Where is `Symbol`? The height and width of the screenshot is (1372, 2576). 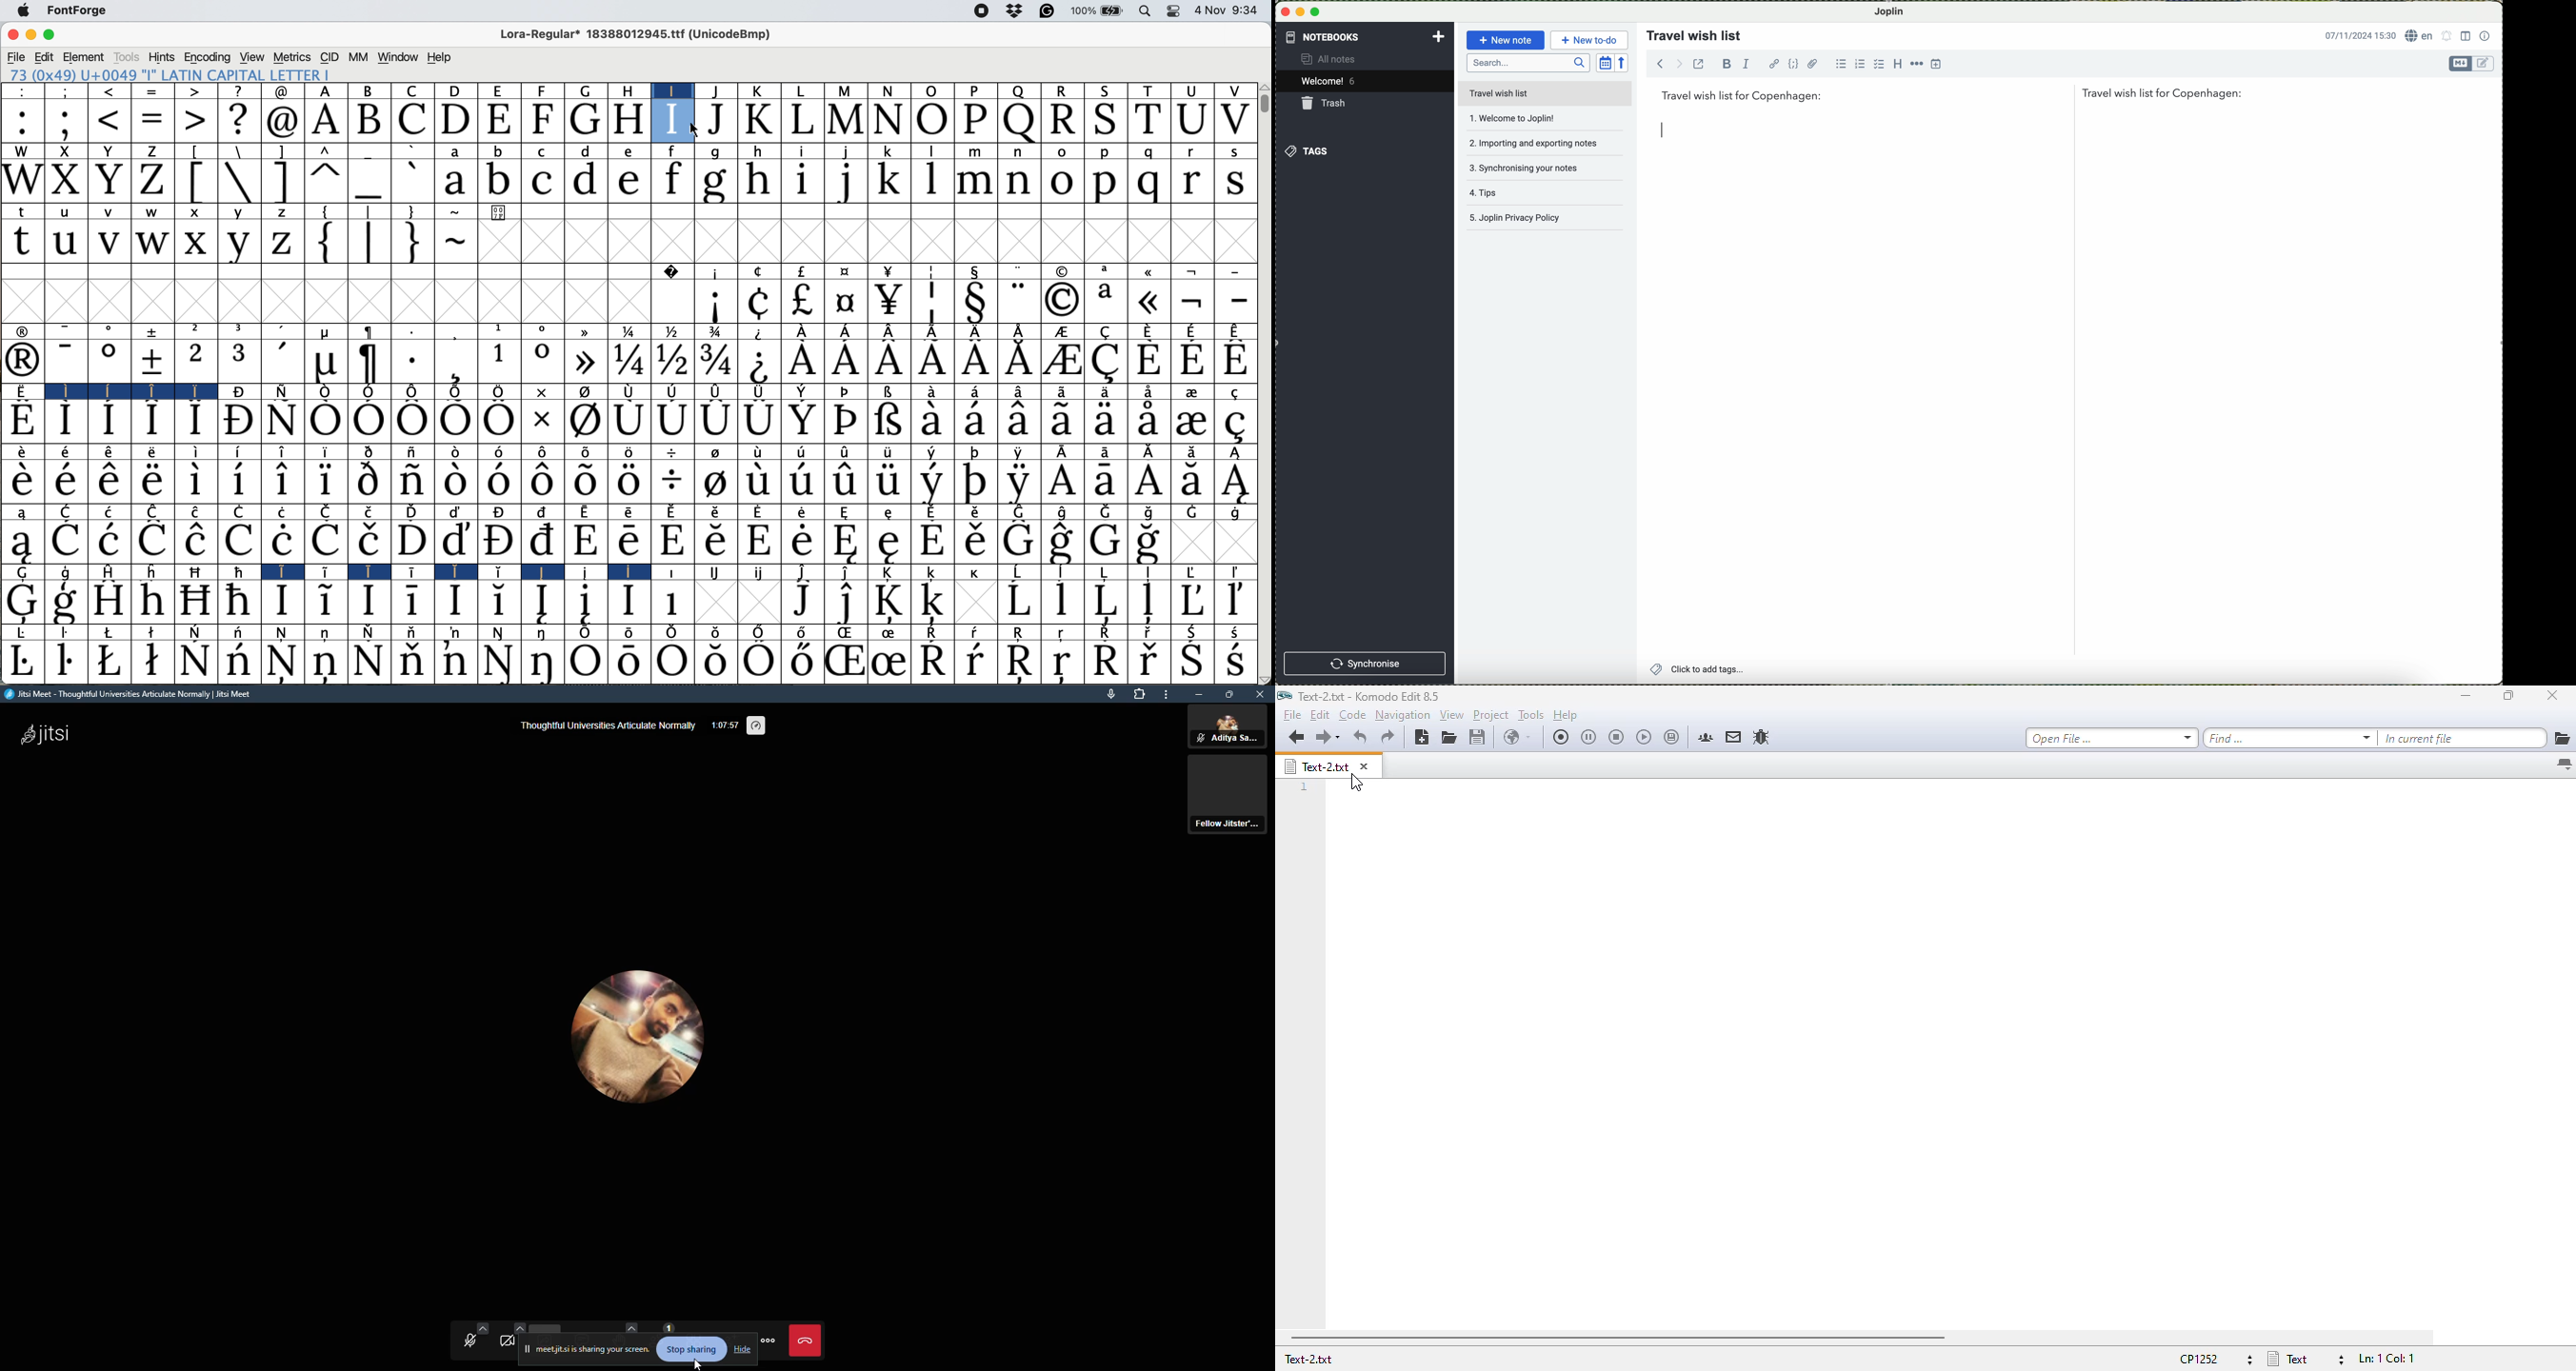 Symbol is located at coordinates (718, 452).